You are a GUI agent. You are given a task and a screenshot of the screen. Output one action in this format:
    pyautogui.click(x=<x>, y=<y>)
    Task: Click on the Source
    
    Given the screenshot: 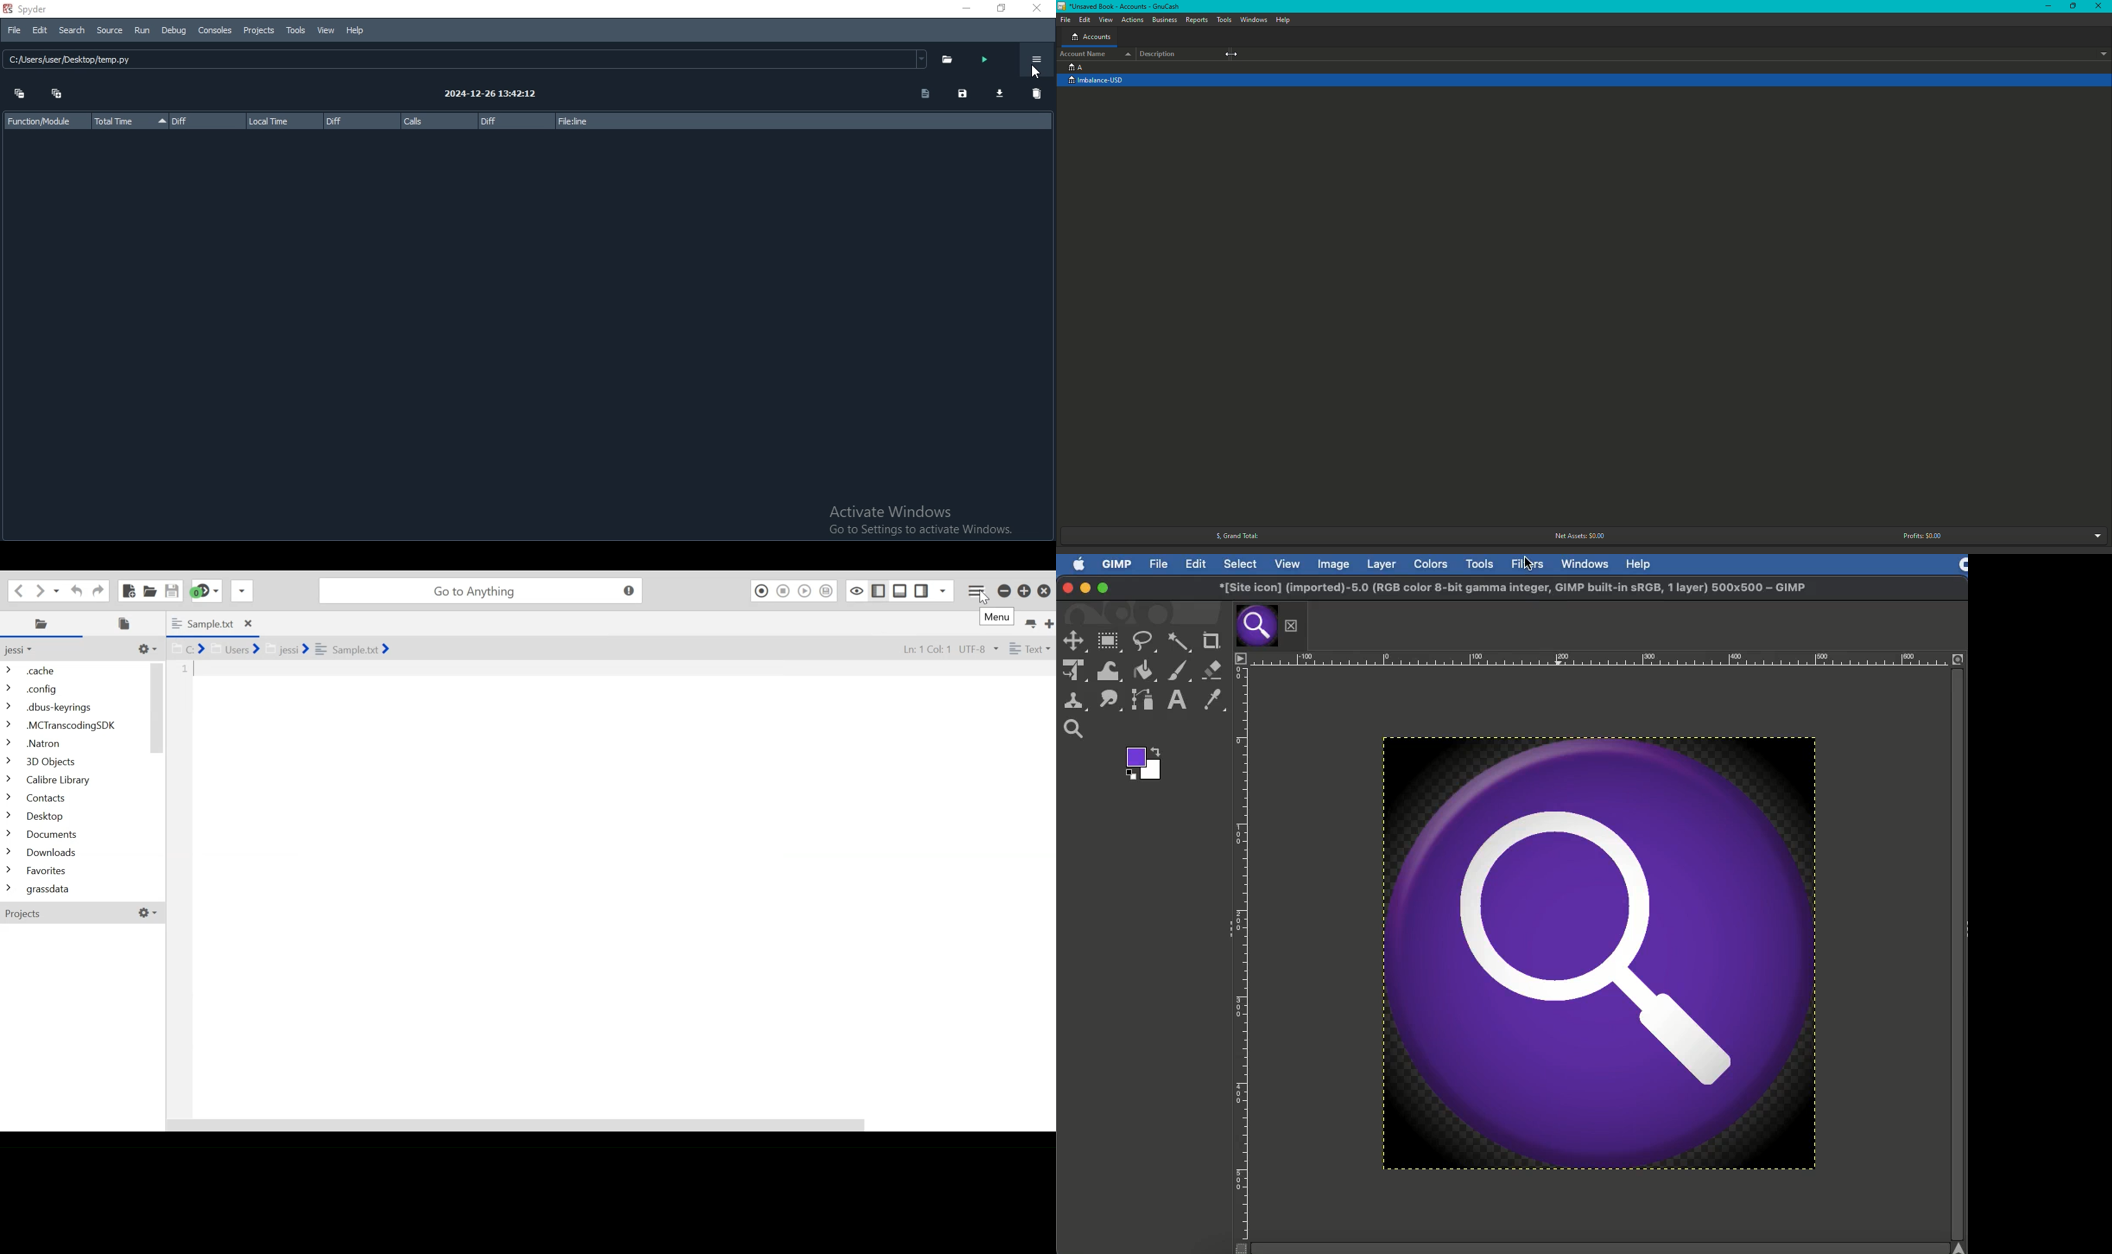 What is the action you would take?
    pyautogui.click(x=111, y=31)
    